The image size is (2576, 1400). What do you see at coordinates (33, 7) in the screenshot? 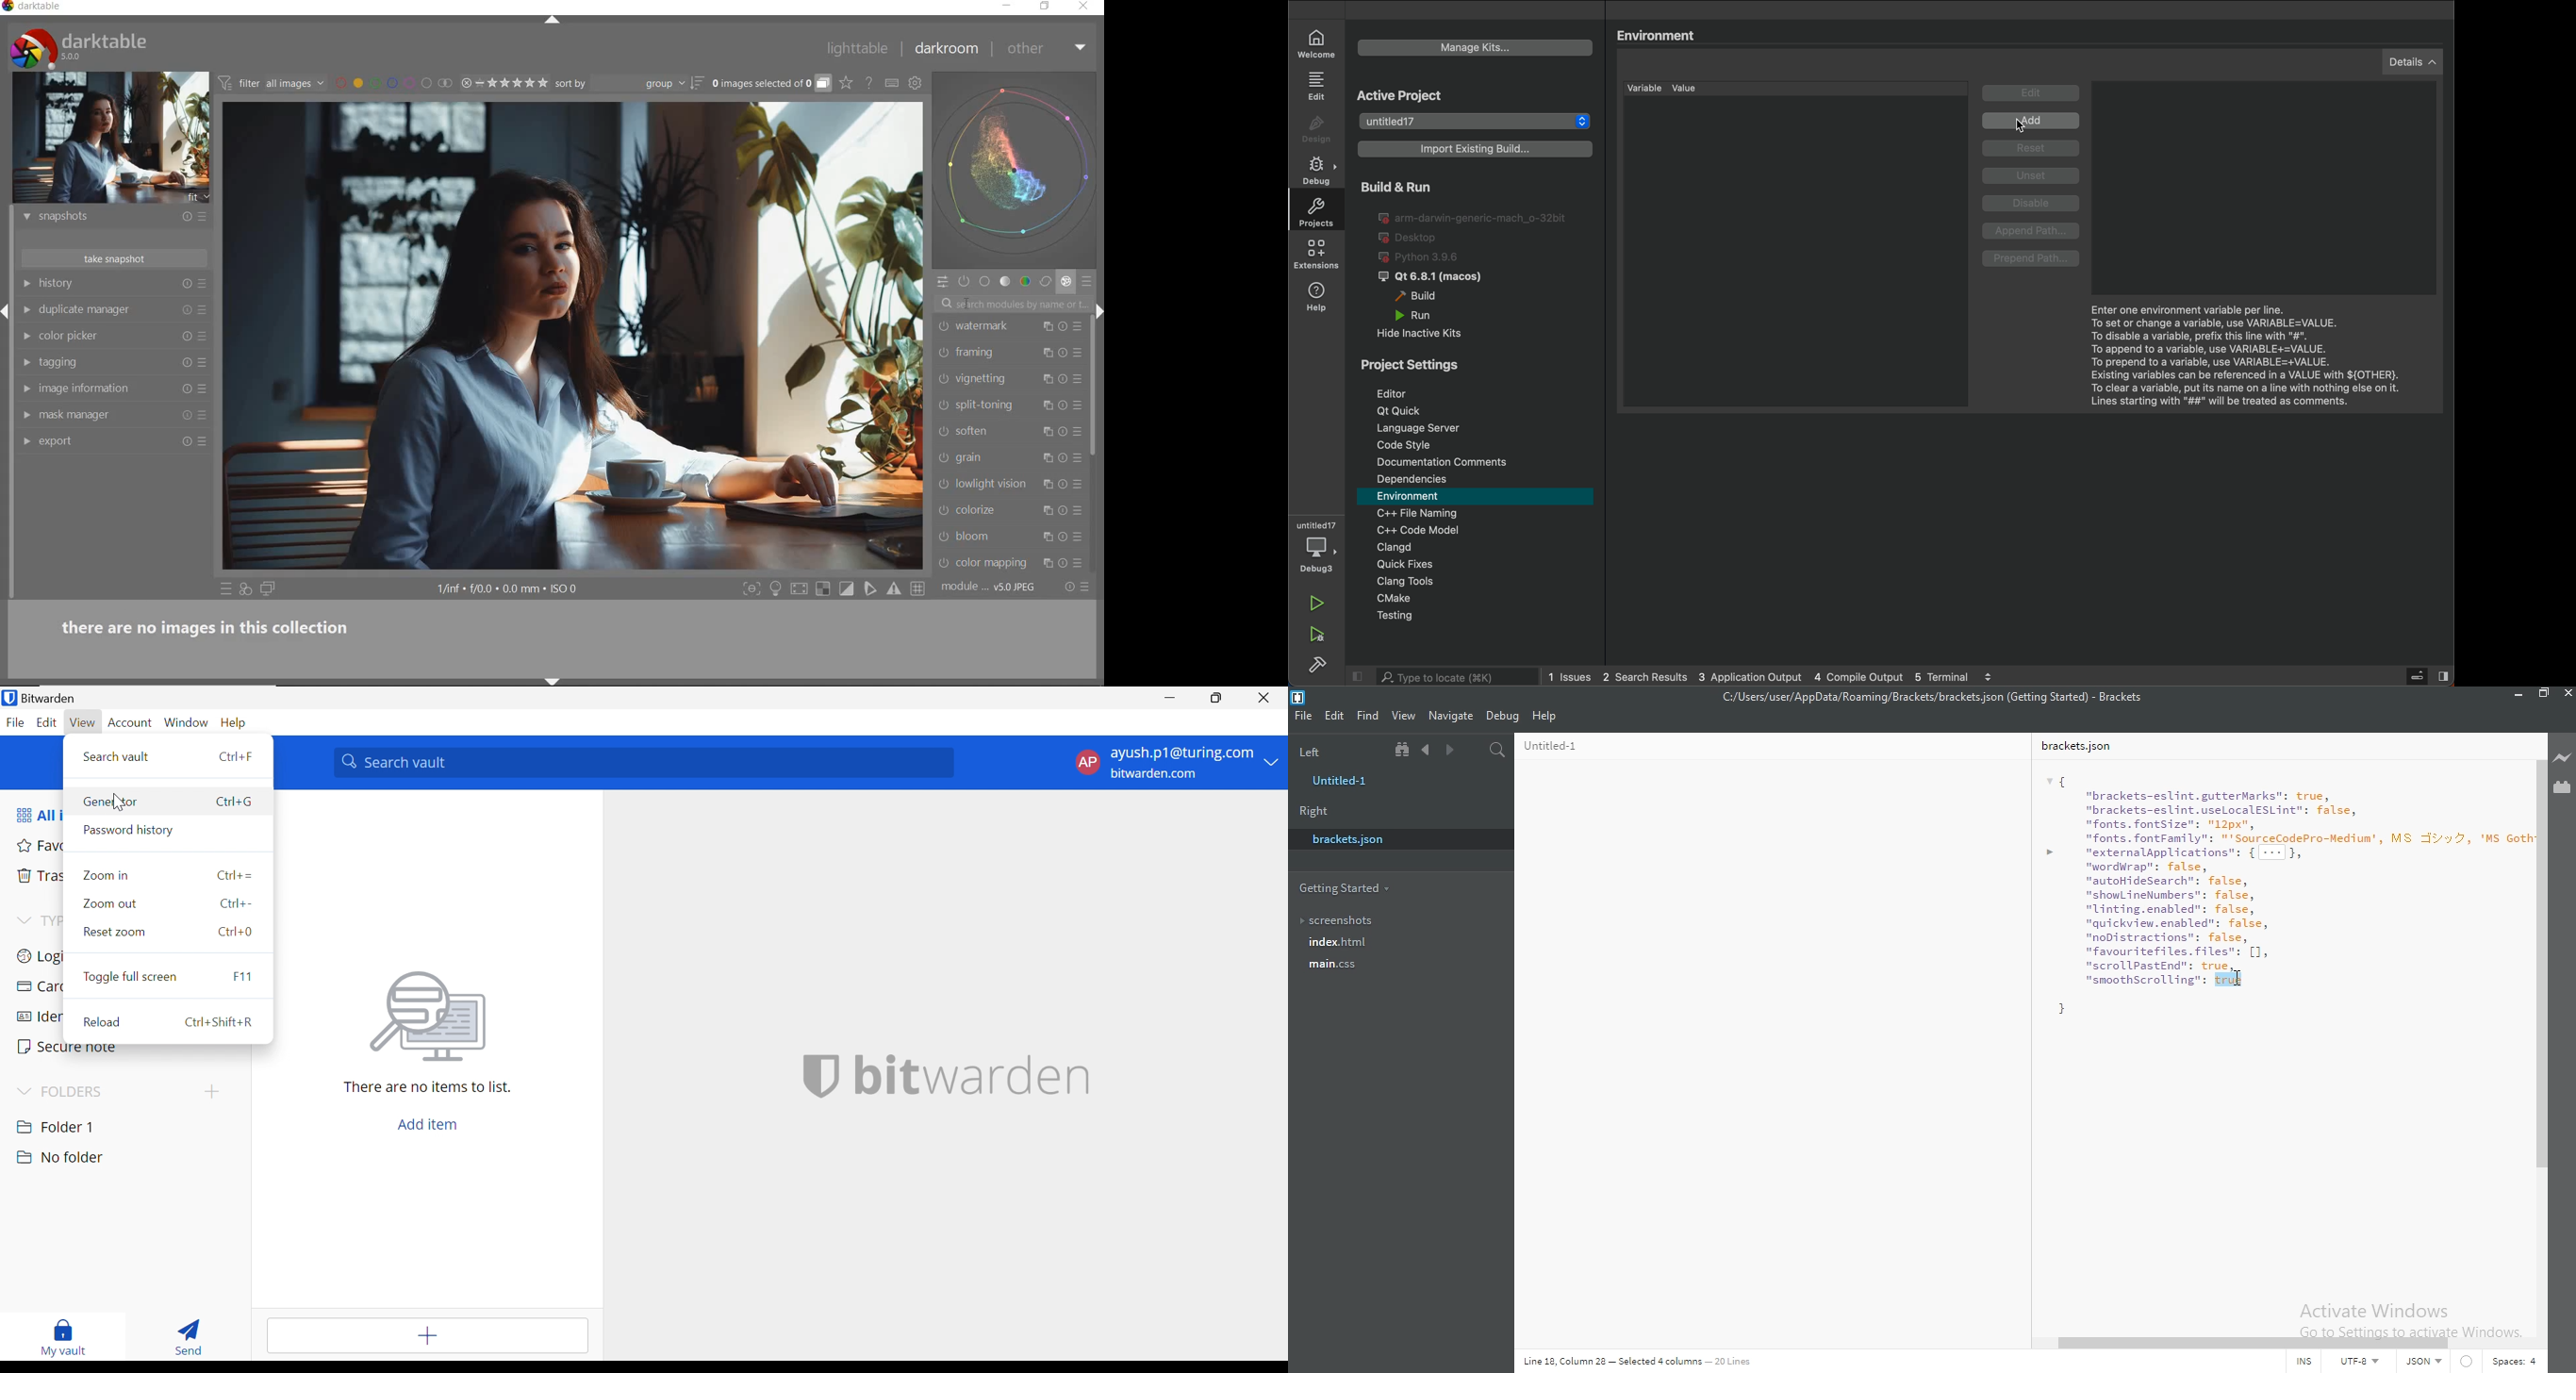
I see `system name` at bounding box center [33, 7].